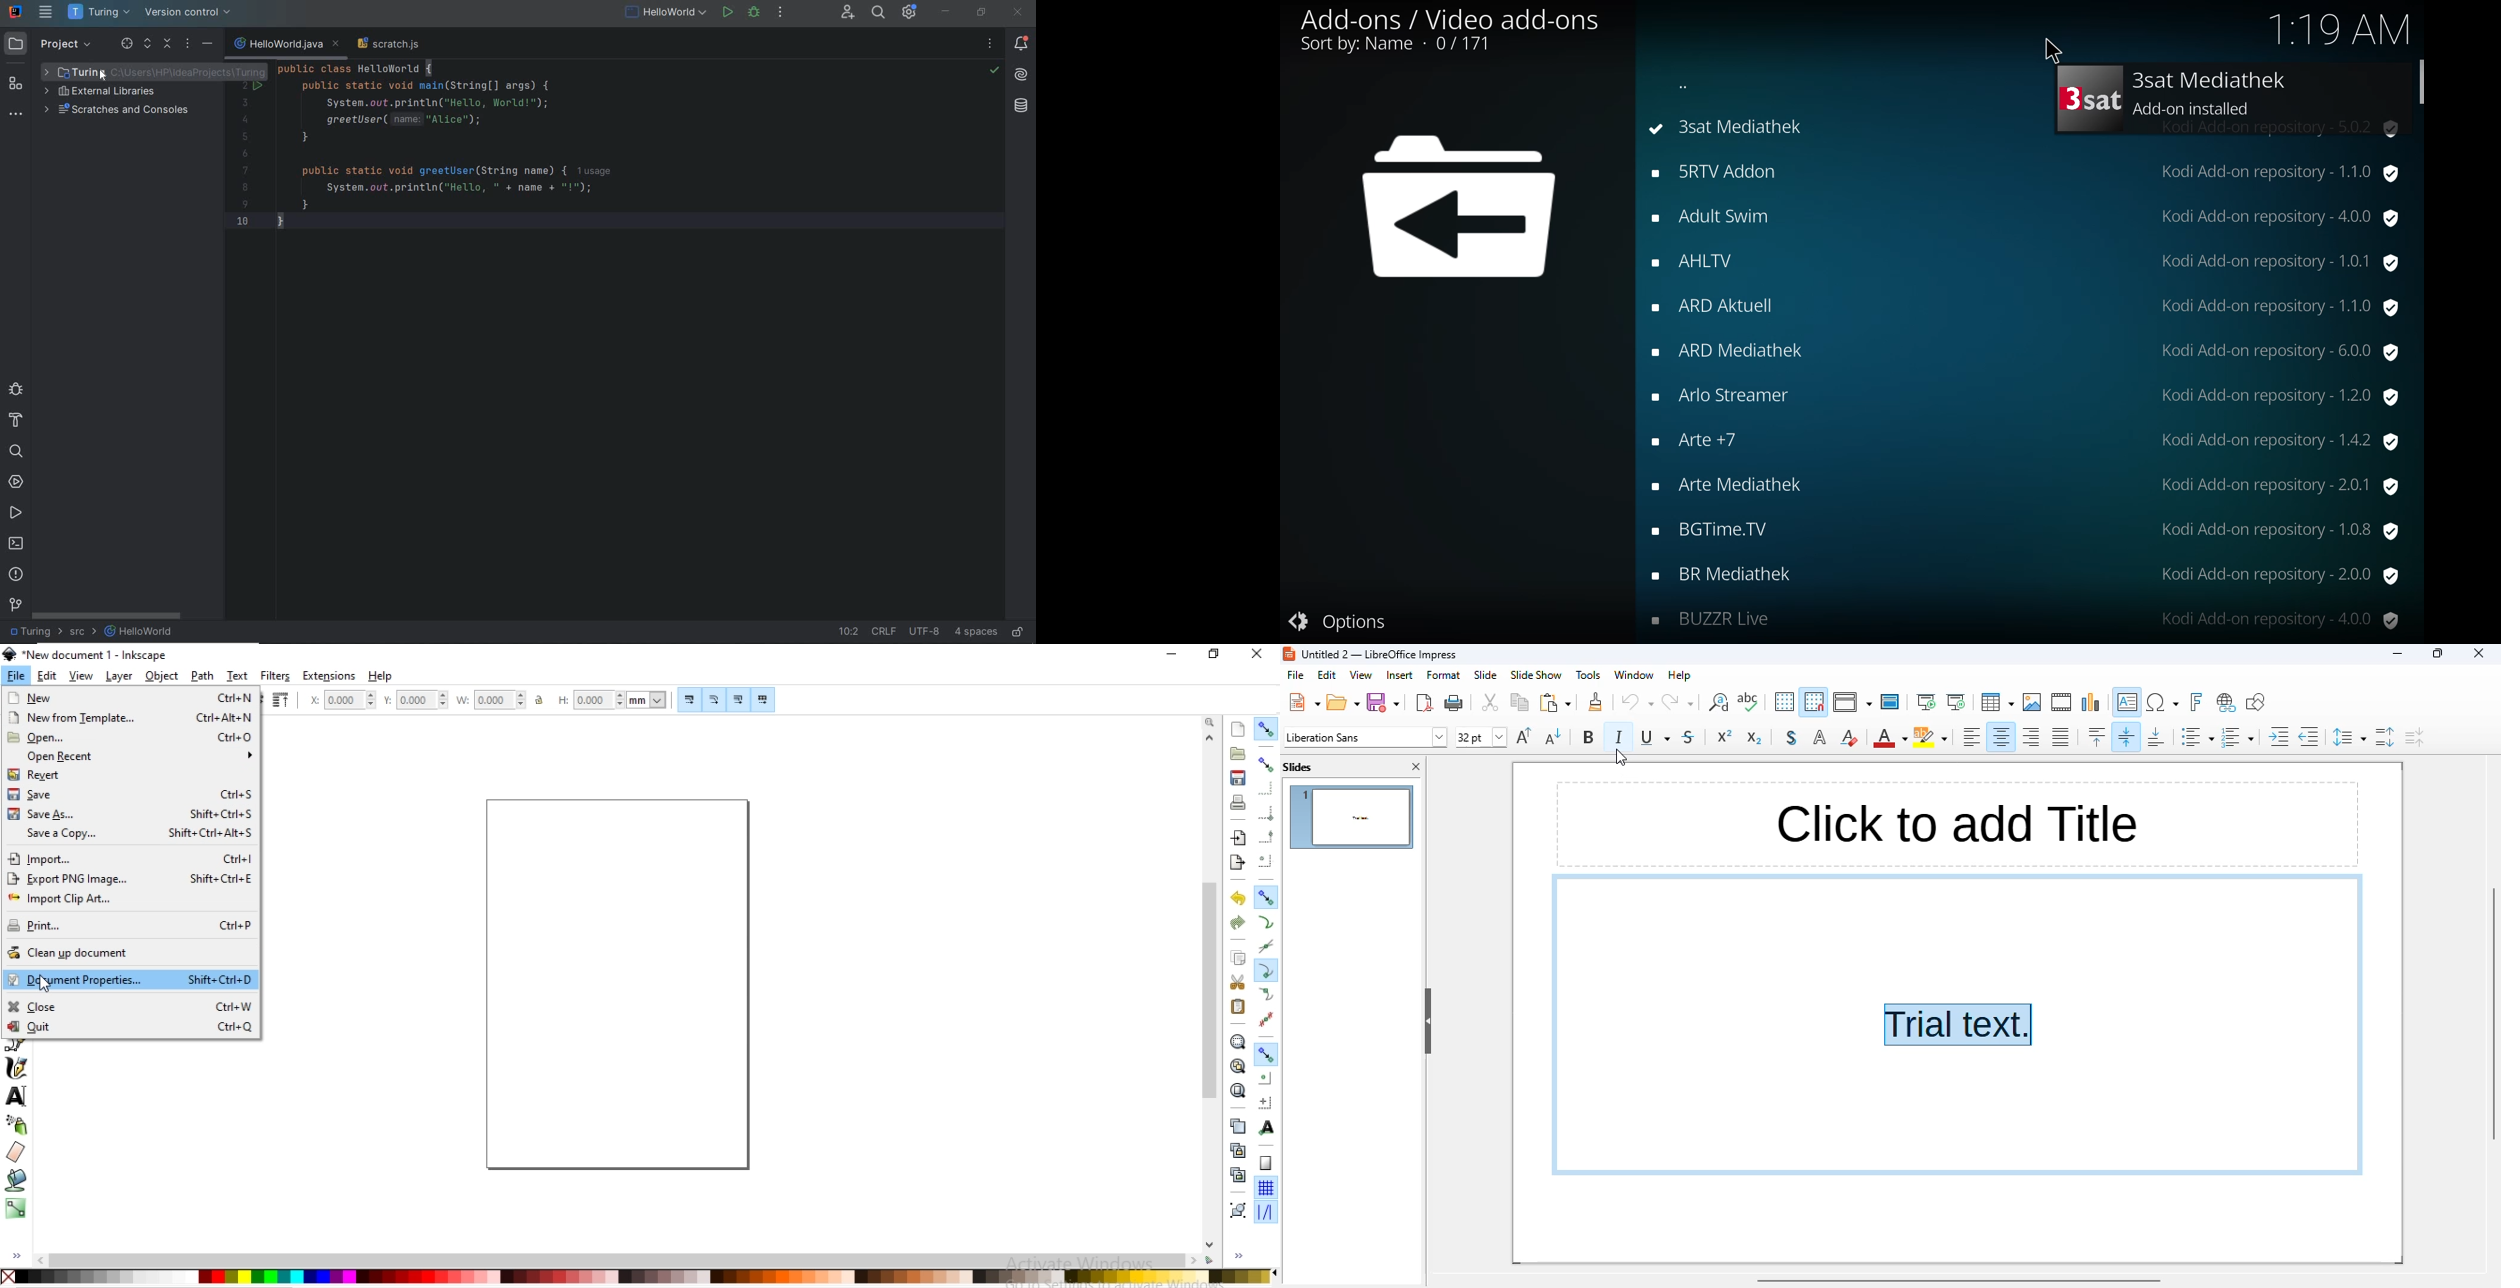 This screenshot has width=2520, height=1288. I want to click on save, so click(130, 794).